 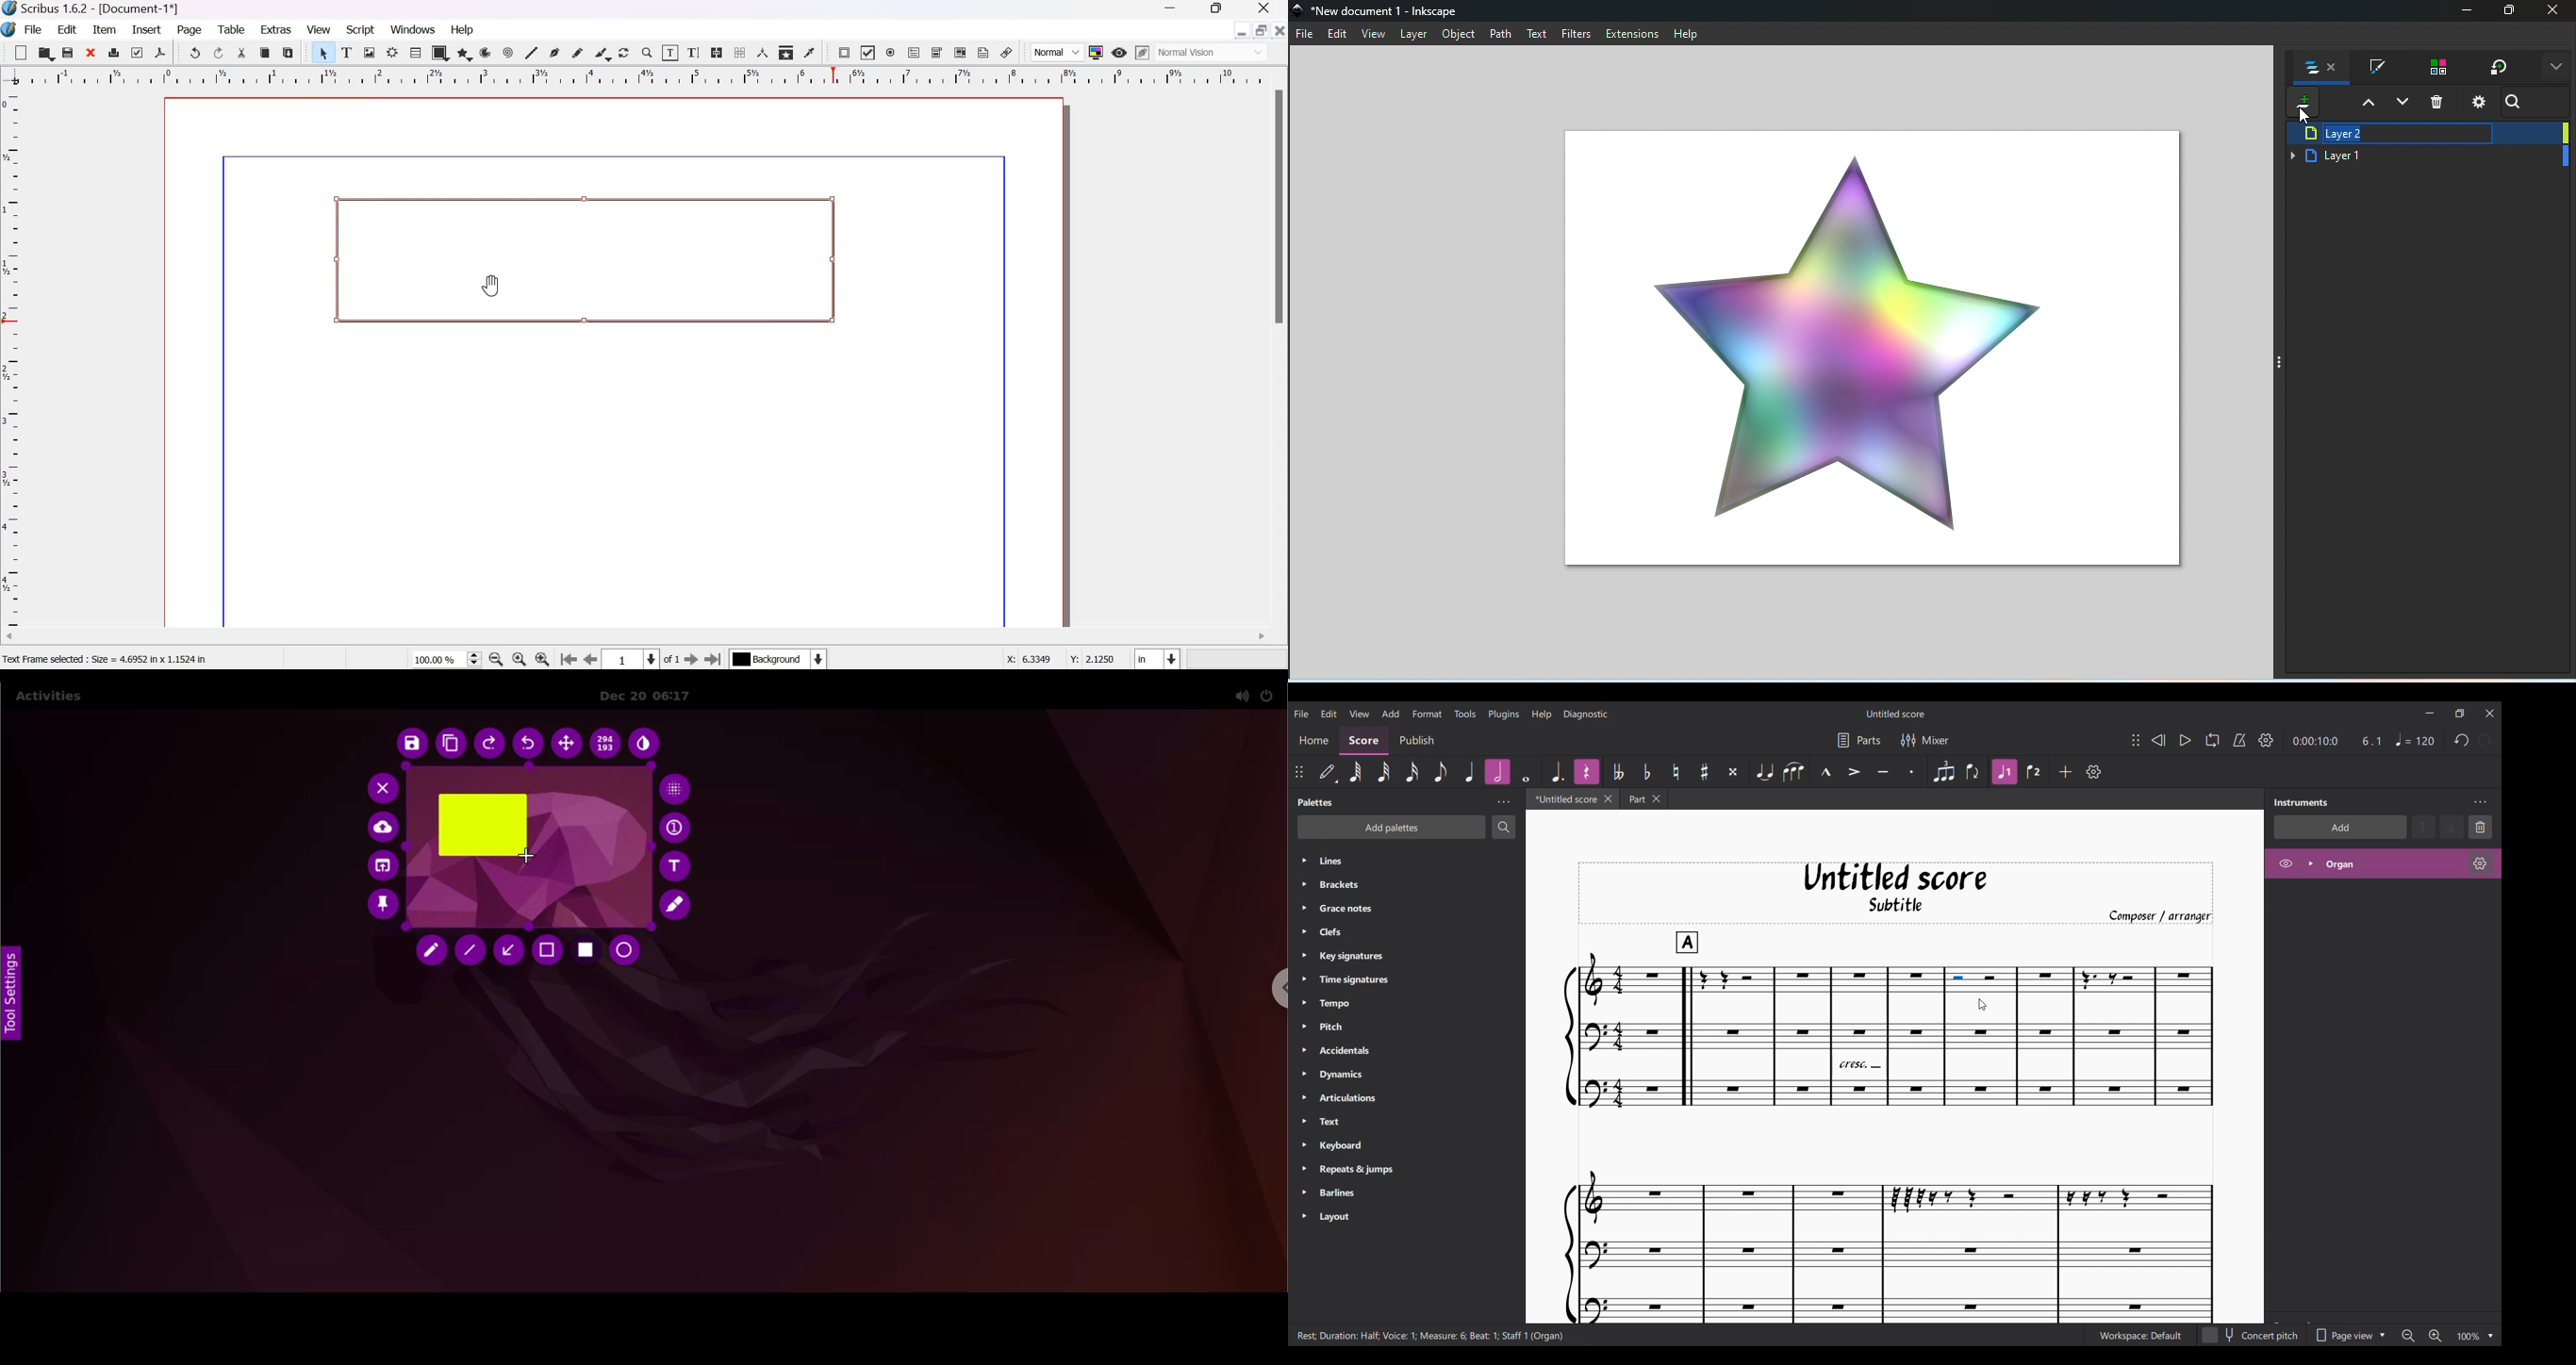 I want to click on copy, so click(x=266, y=53).